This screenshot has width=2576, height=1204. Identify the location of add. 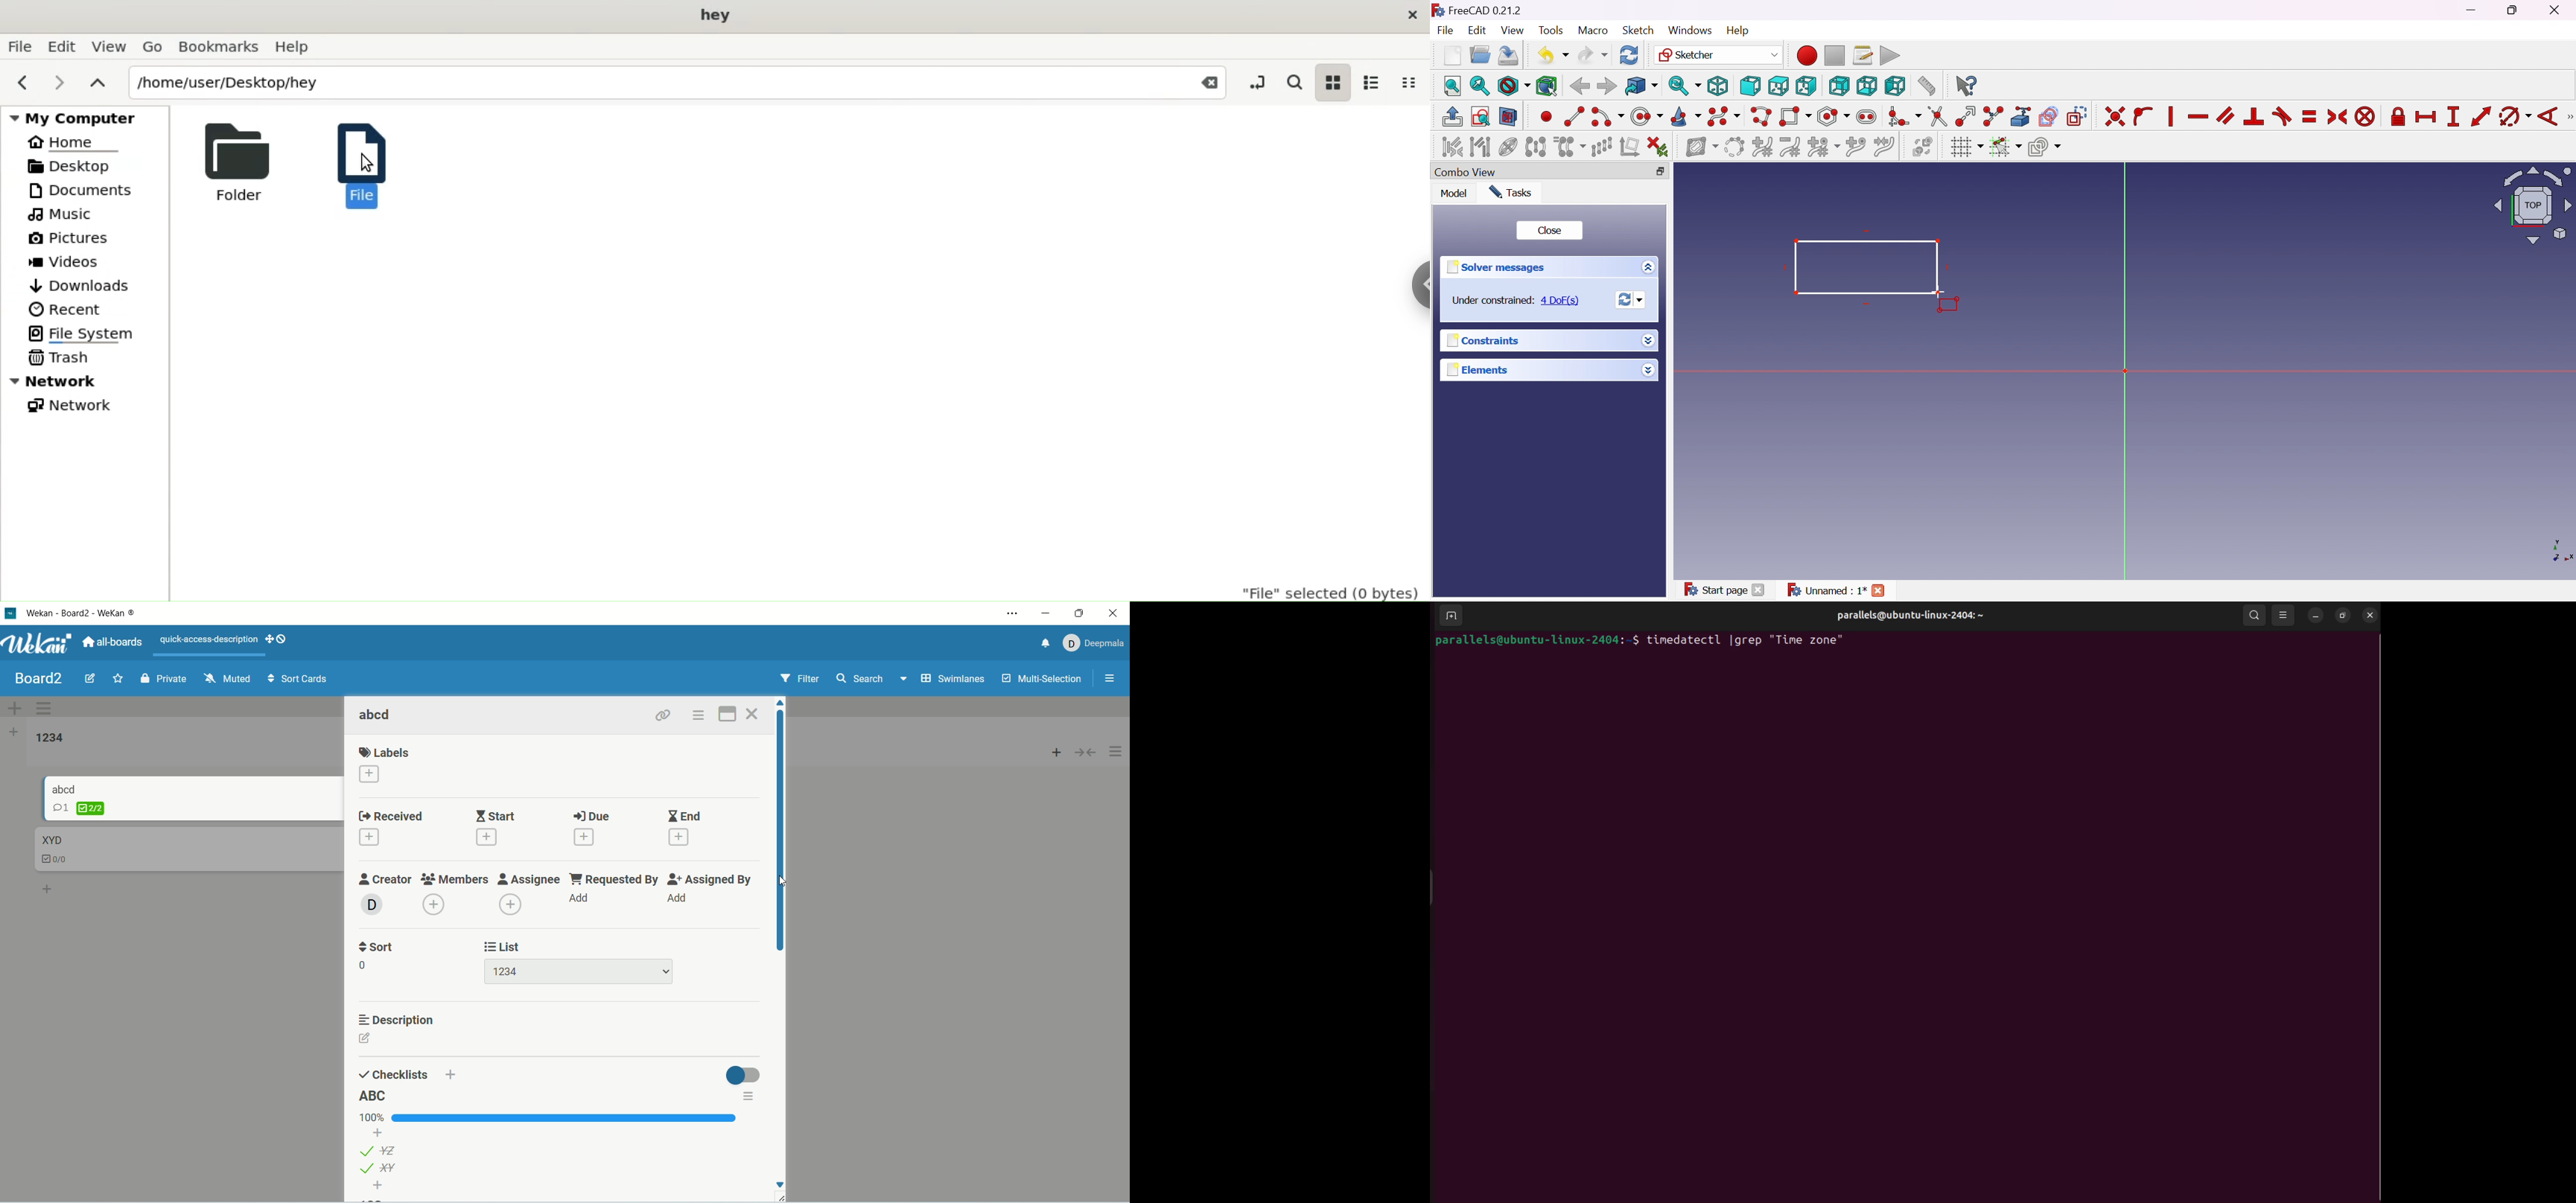
(434, 904).